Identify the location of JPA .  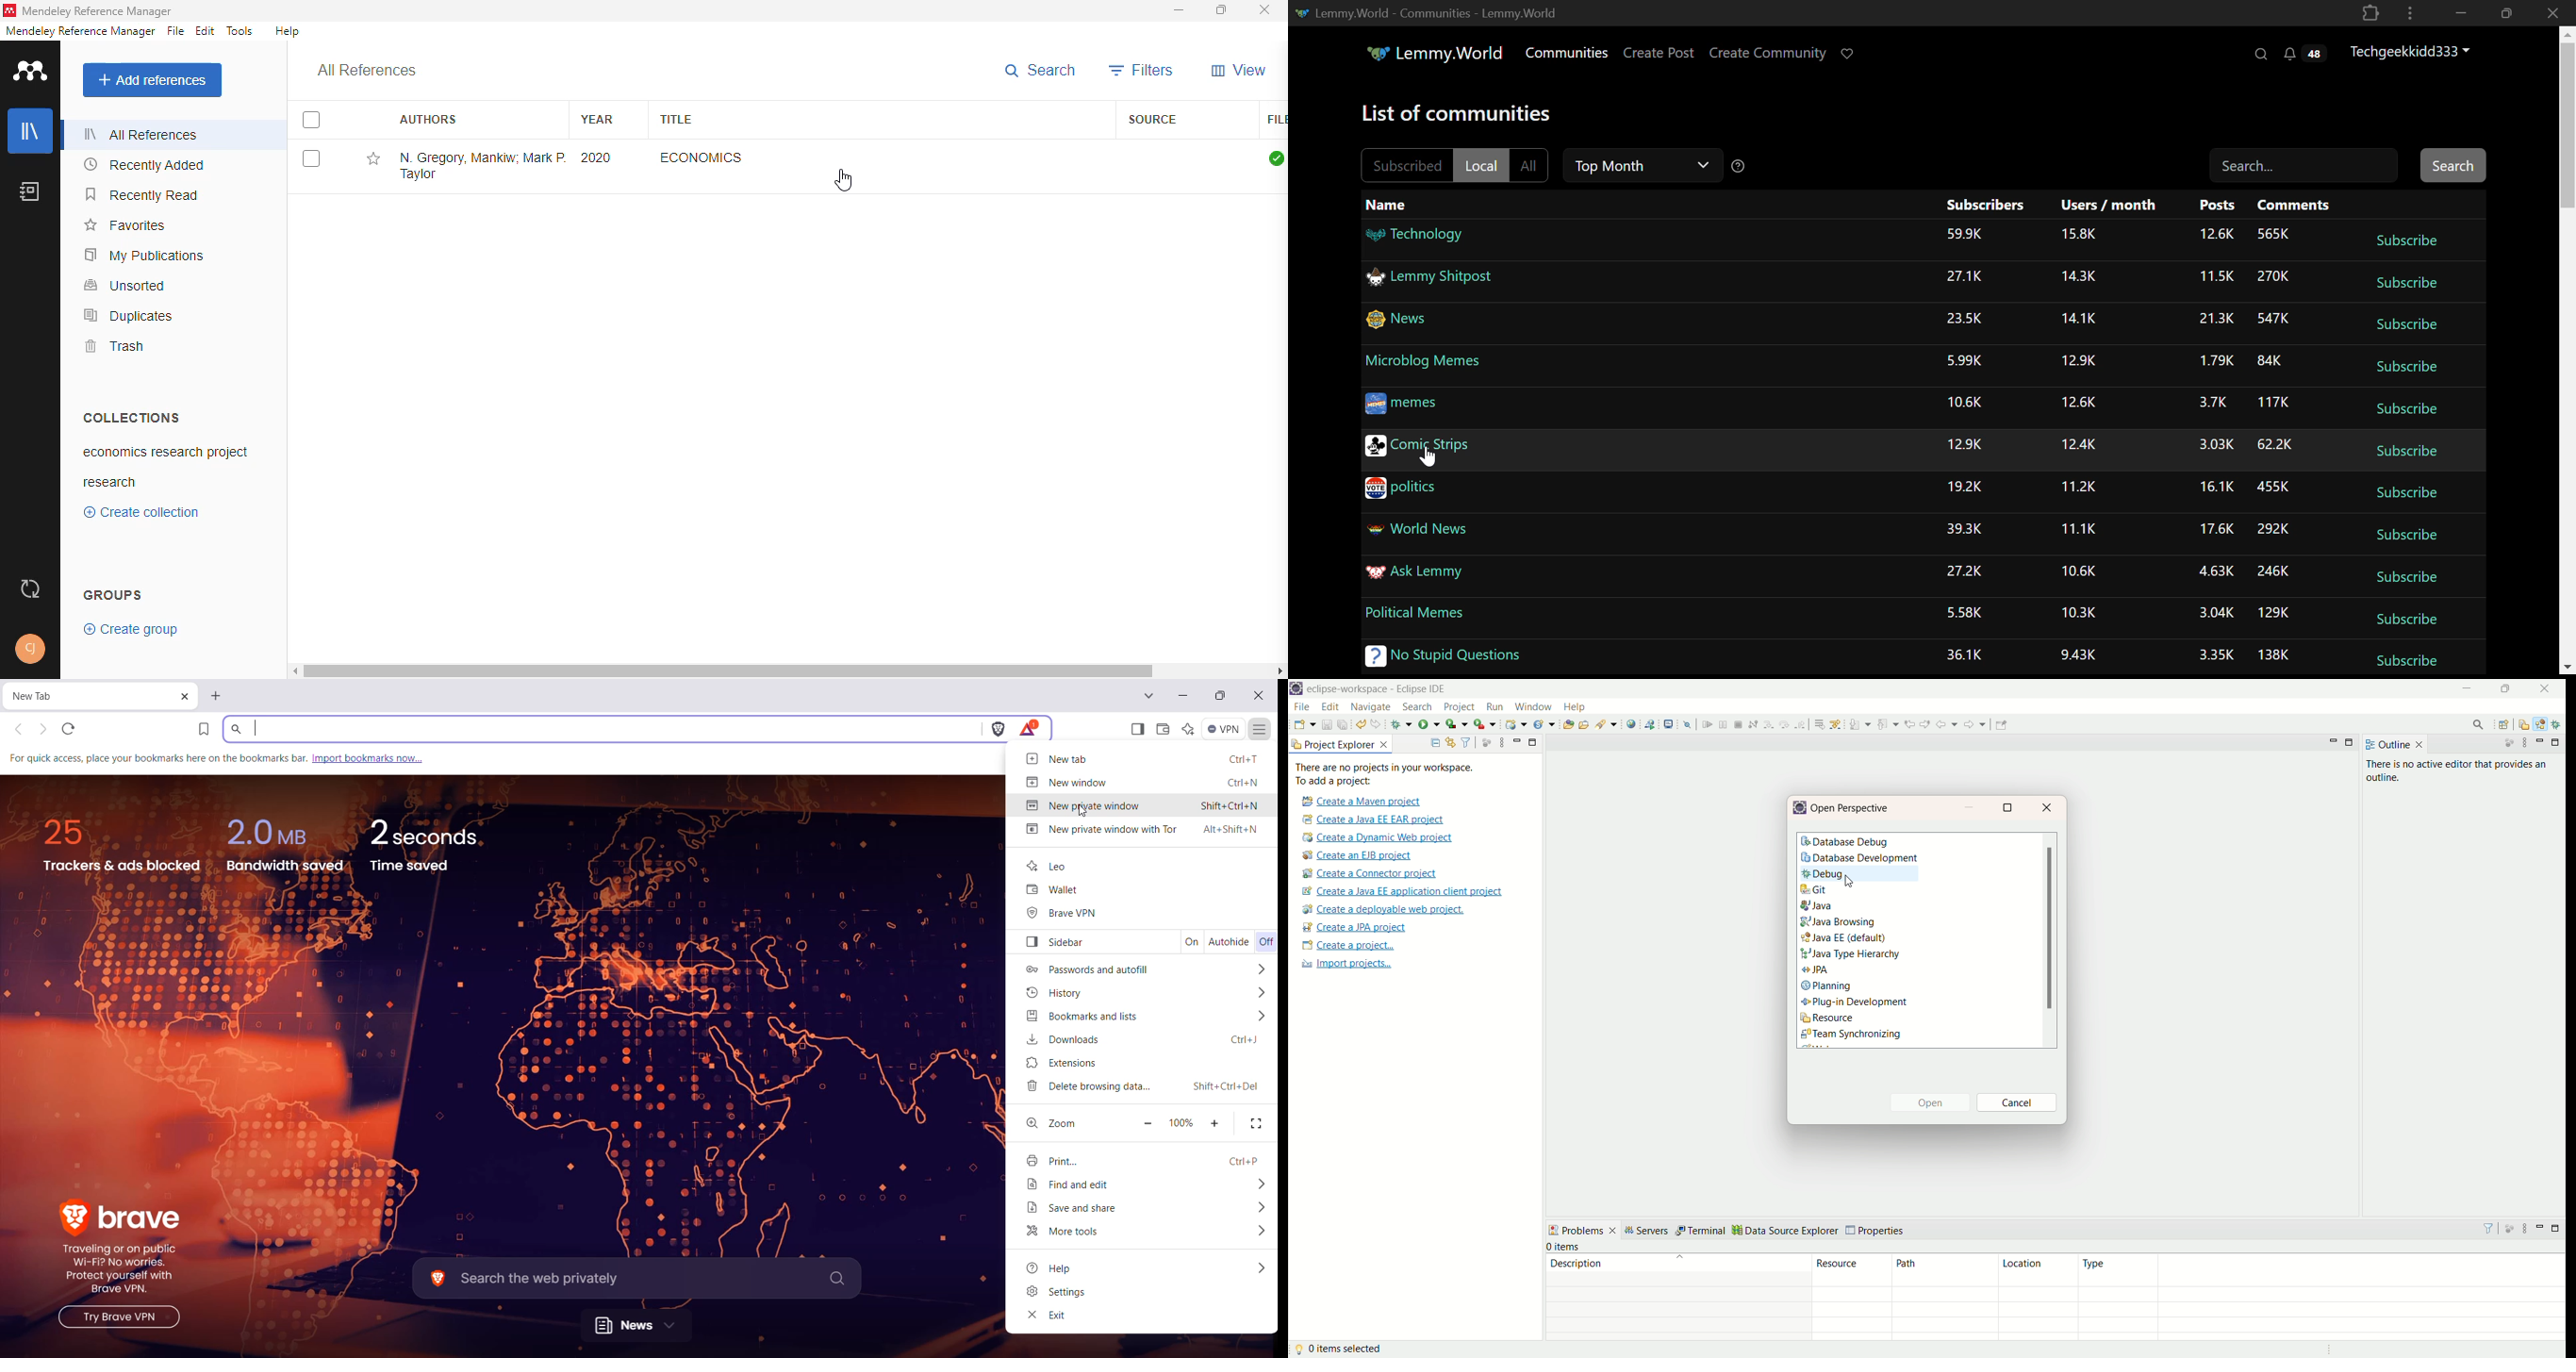
(1817, 972).